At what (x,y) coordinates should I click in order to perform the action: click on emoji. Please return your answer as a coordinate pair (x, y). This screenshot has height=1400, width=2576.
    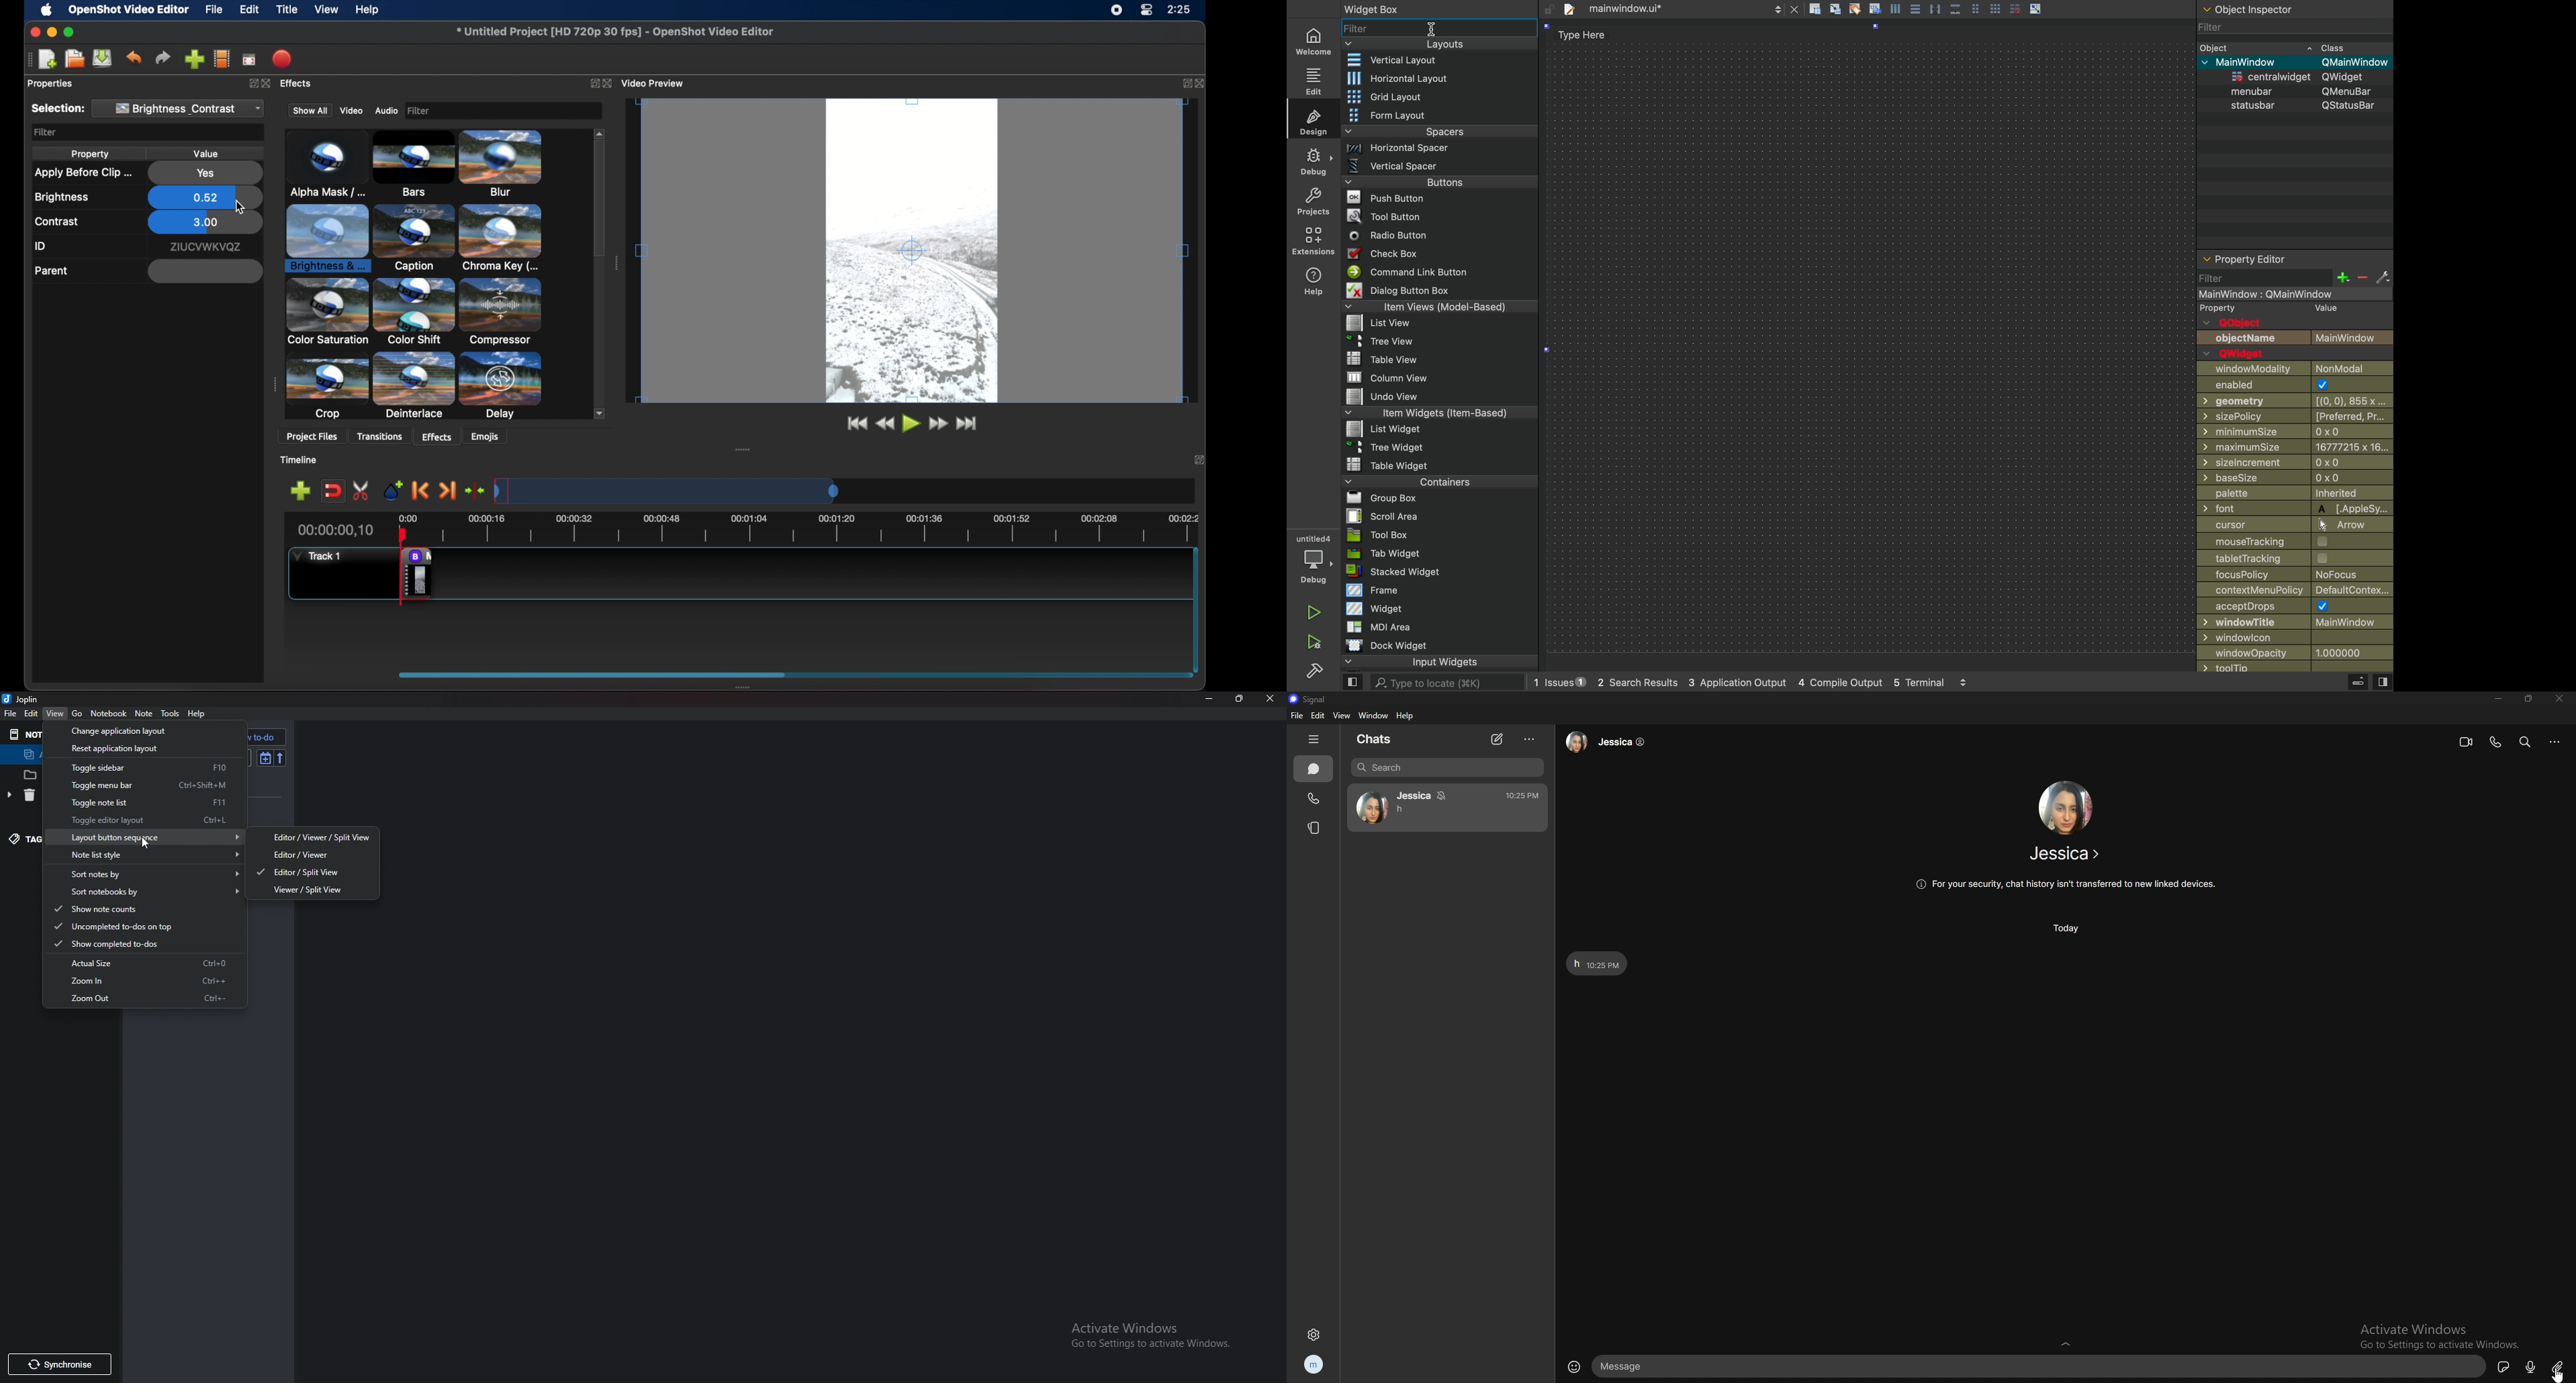
    Looking at the image, I should click on (1575, 1366).